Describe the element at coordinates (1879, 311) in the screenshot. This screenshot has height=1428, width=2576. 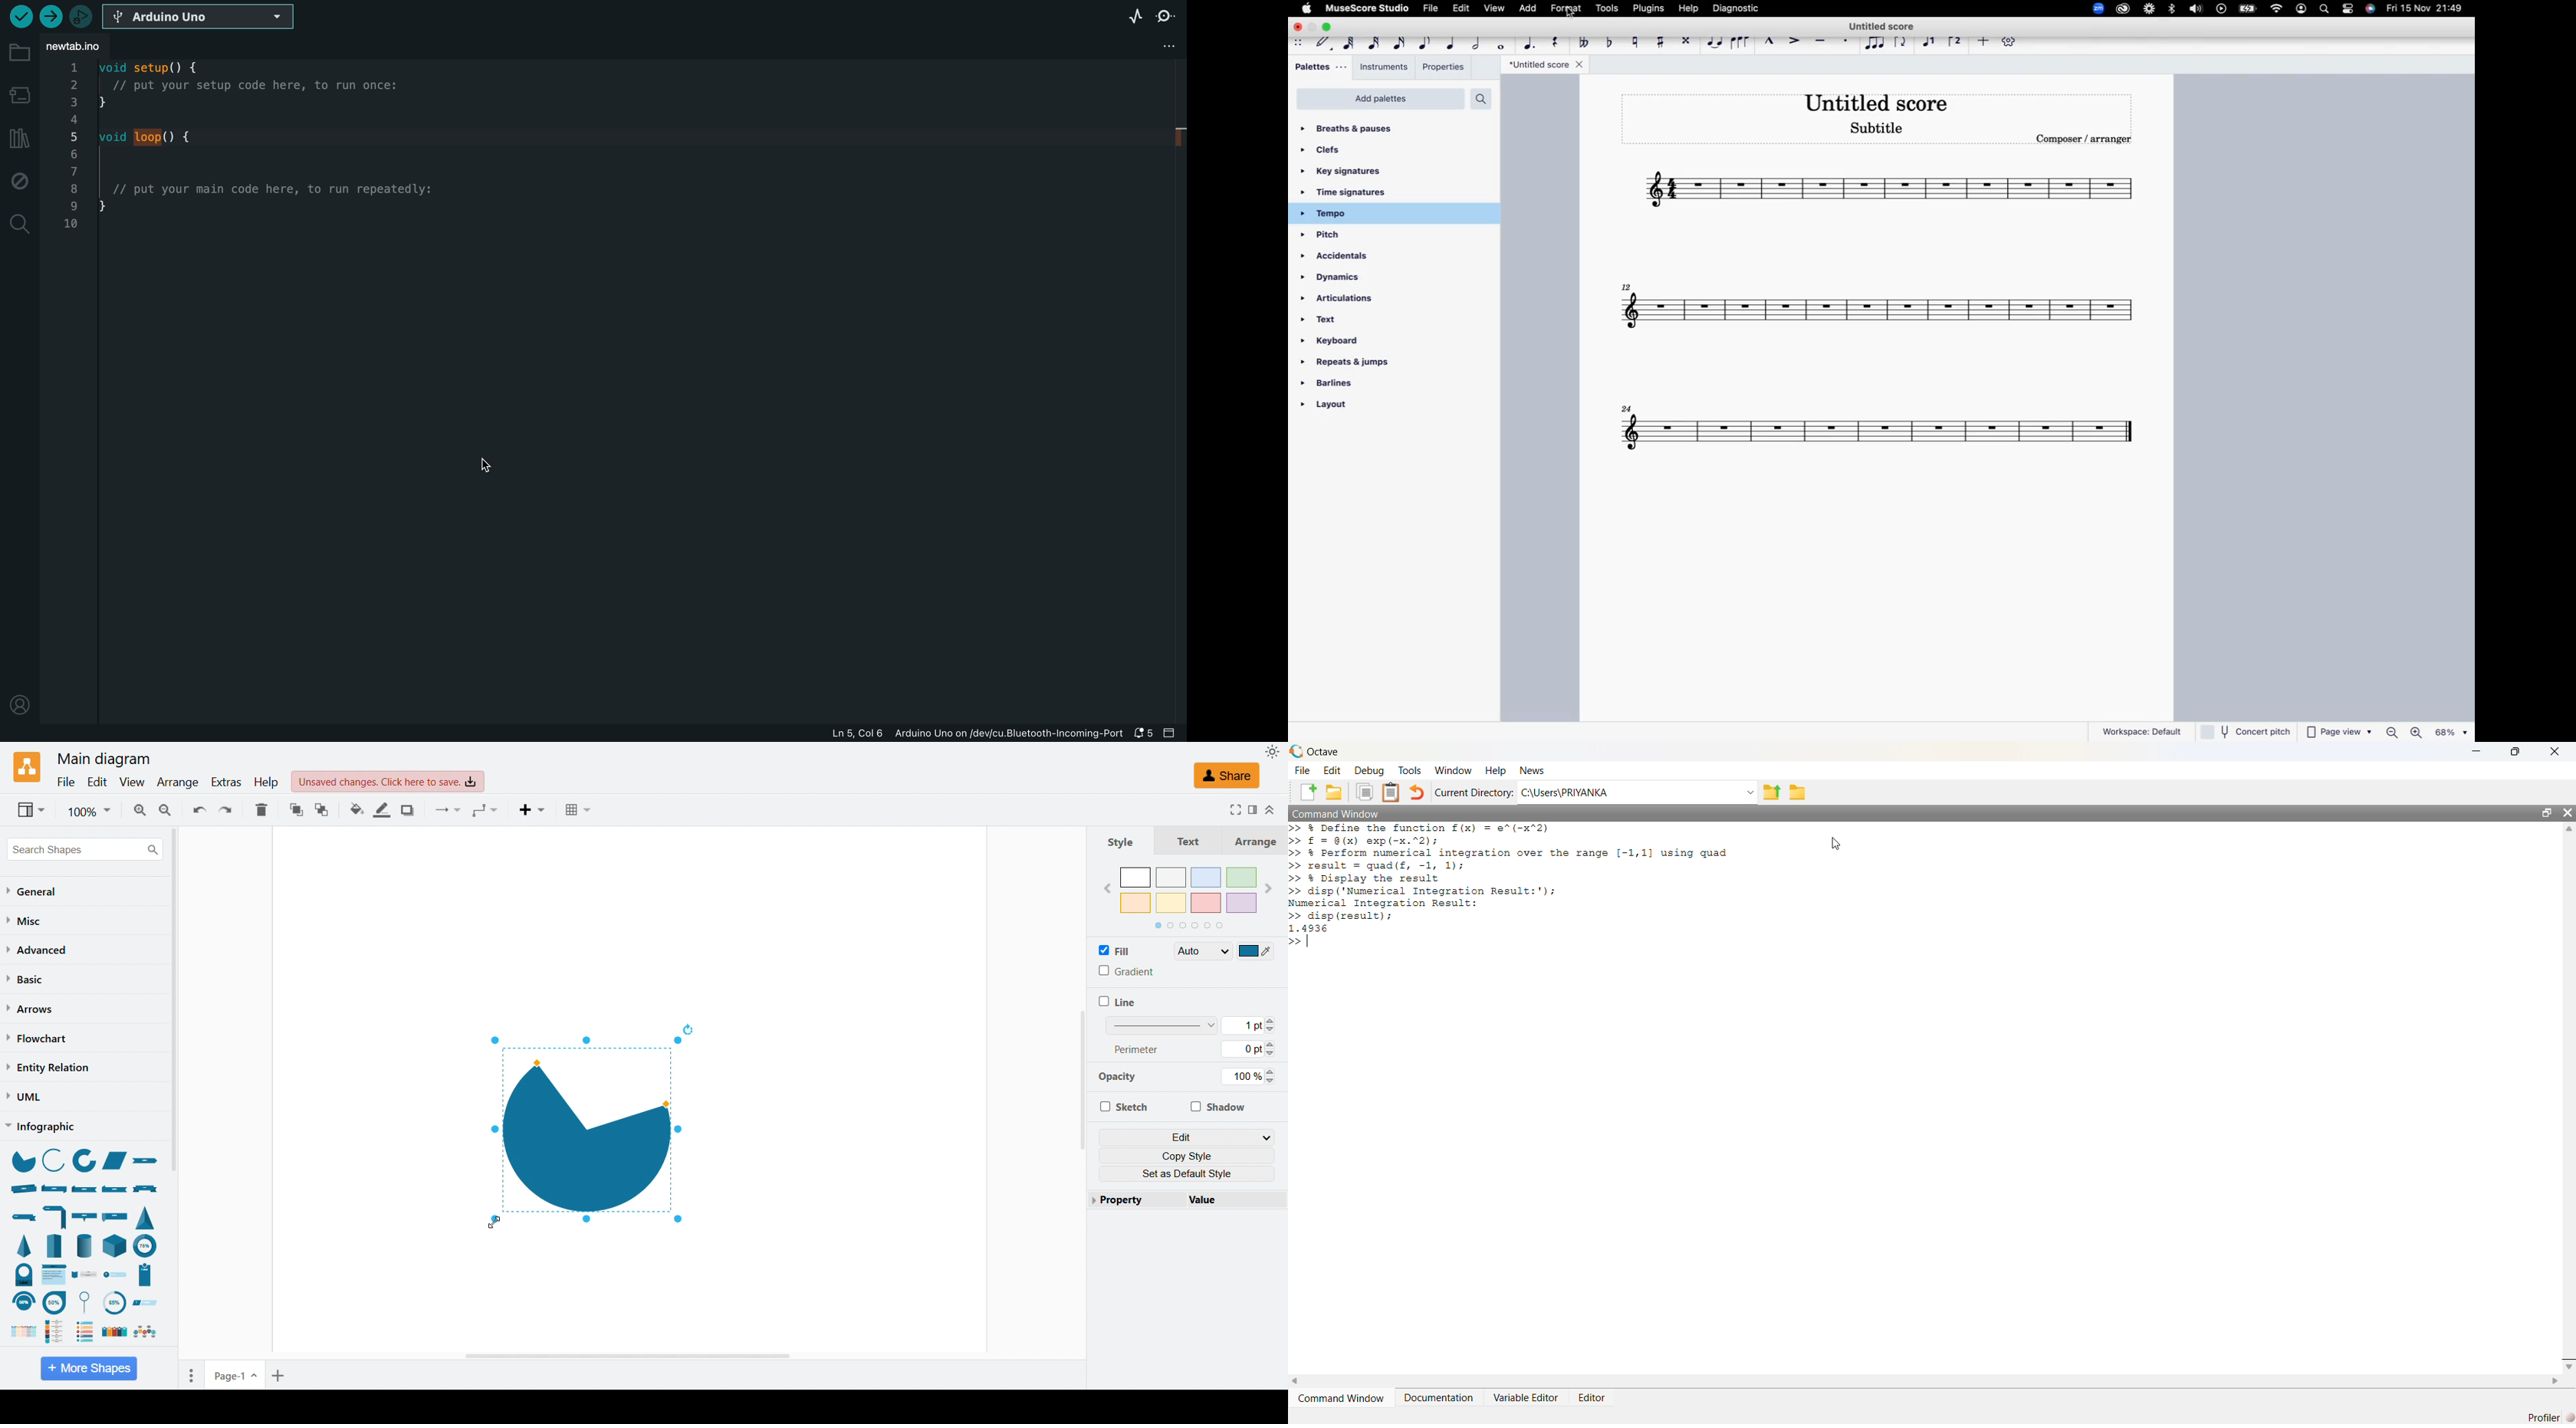
I see `score` at that location.